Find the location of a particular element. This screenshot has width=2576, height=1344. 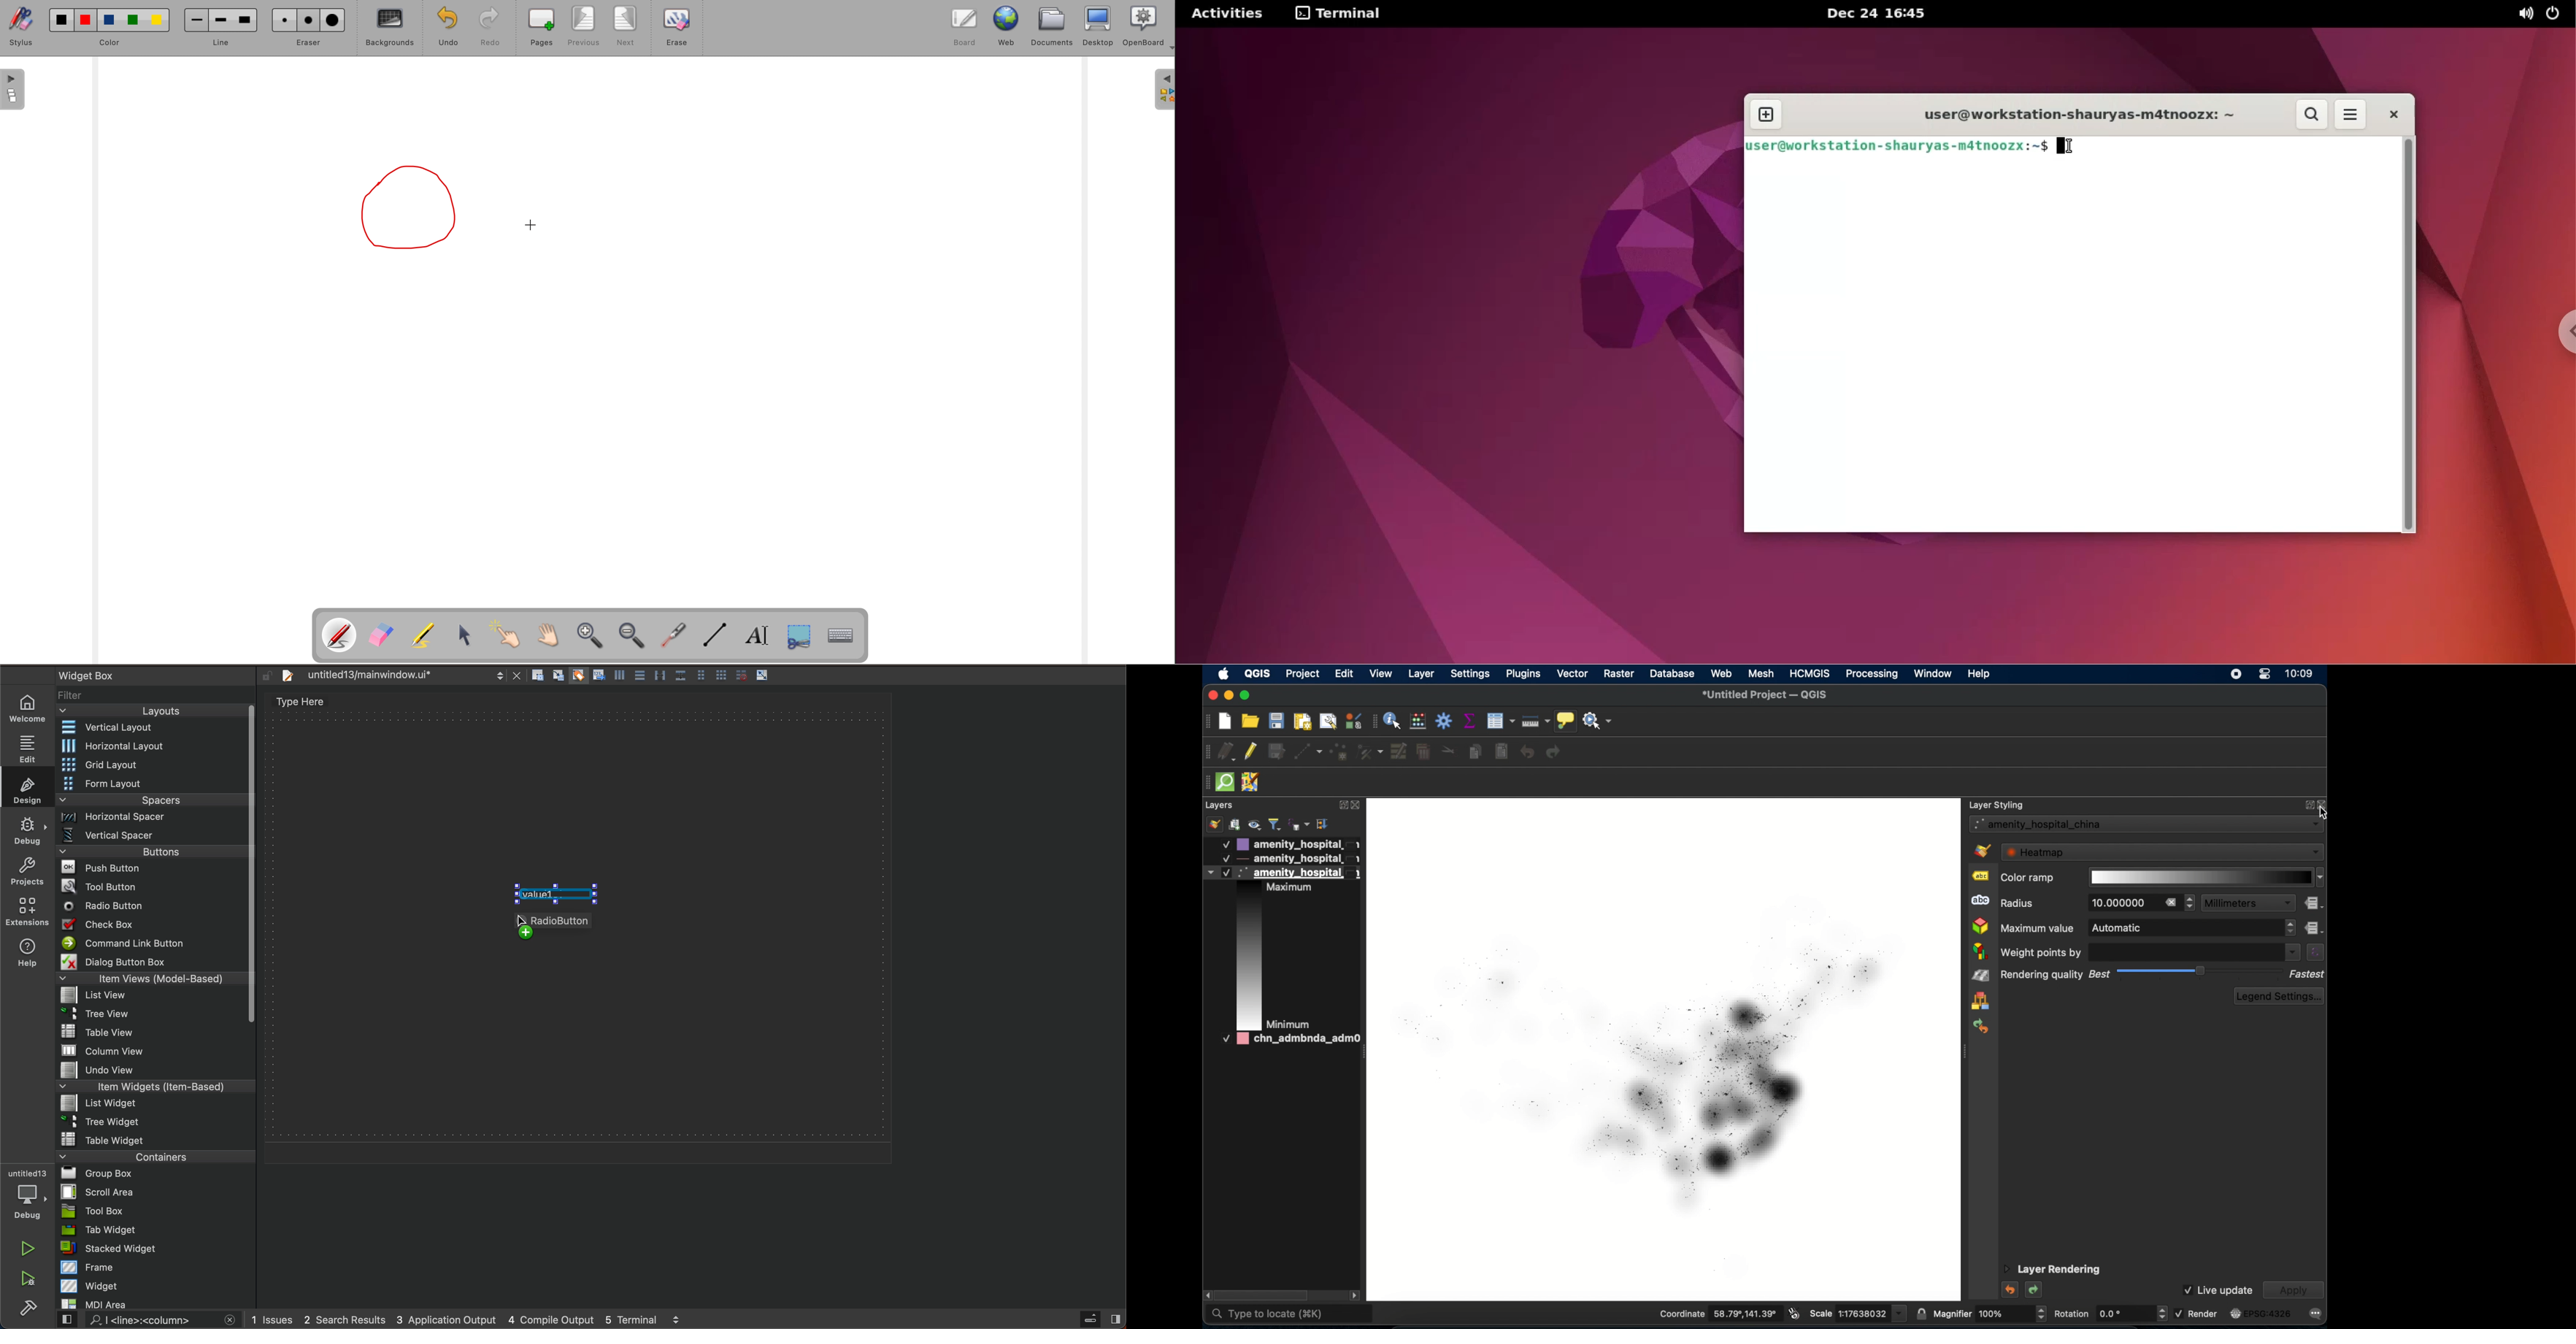

widget box is located at coordinates (143, 675).